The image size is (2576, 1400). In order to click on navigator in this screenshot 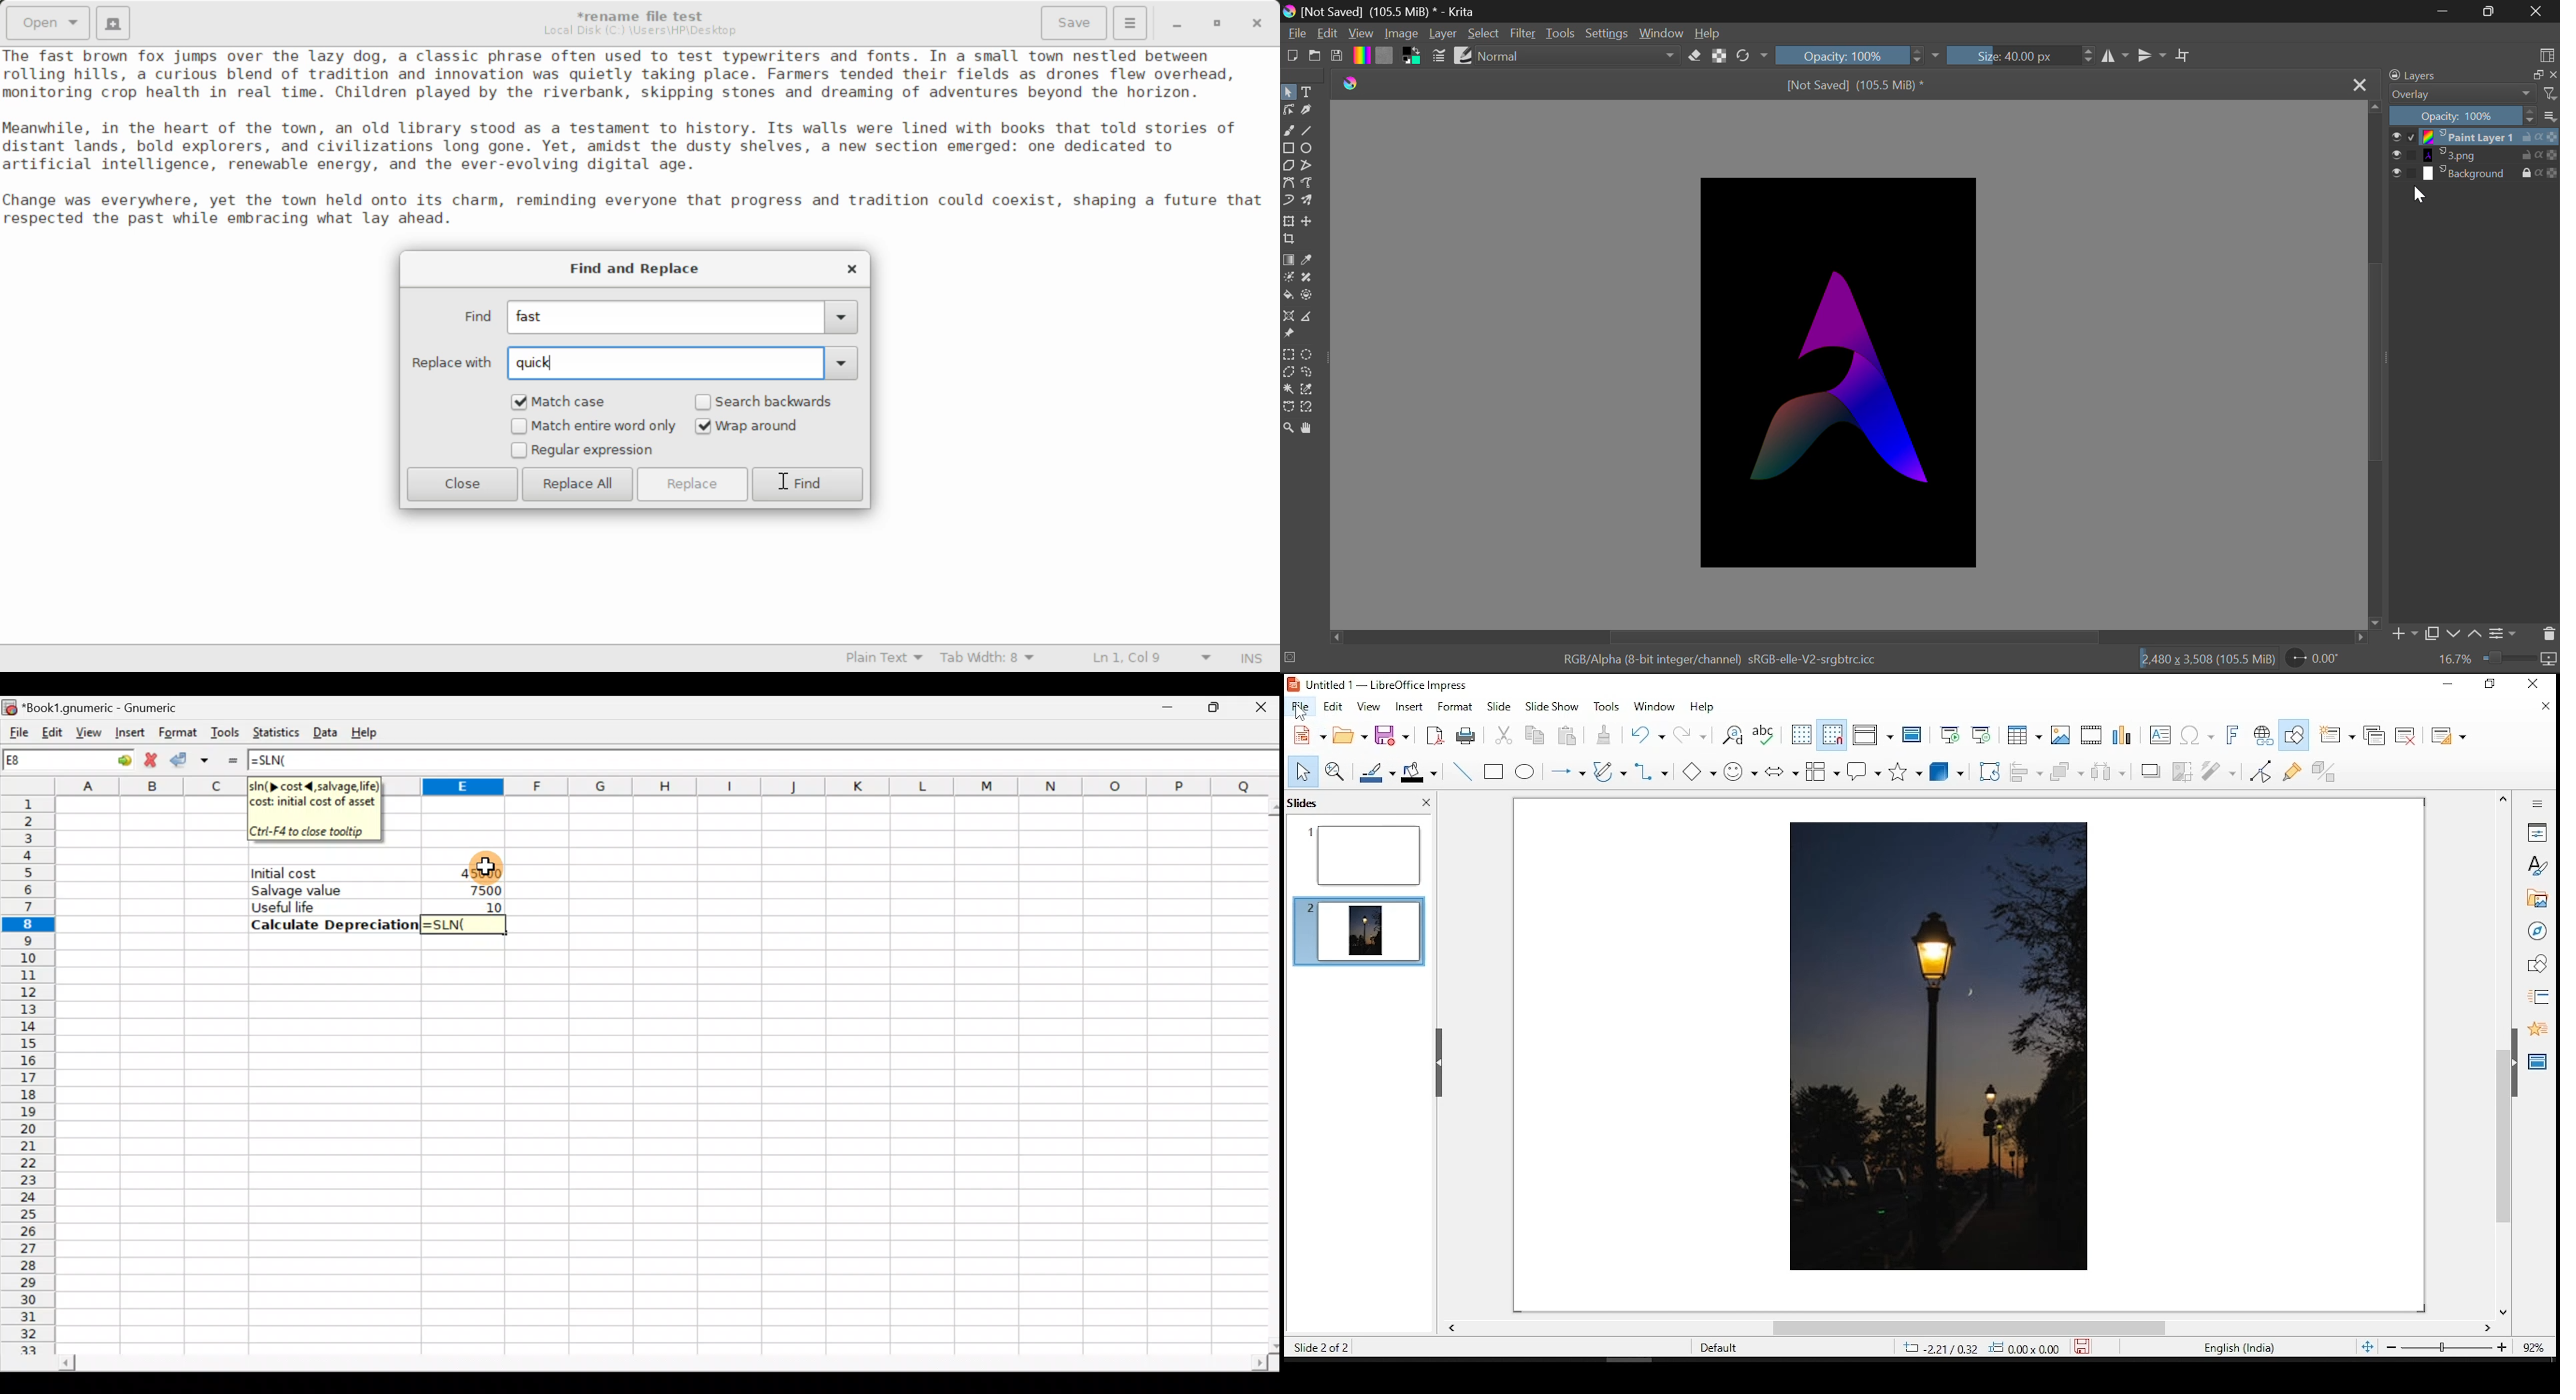, I will do `click(2537, 931)`.